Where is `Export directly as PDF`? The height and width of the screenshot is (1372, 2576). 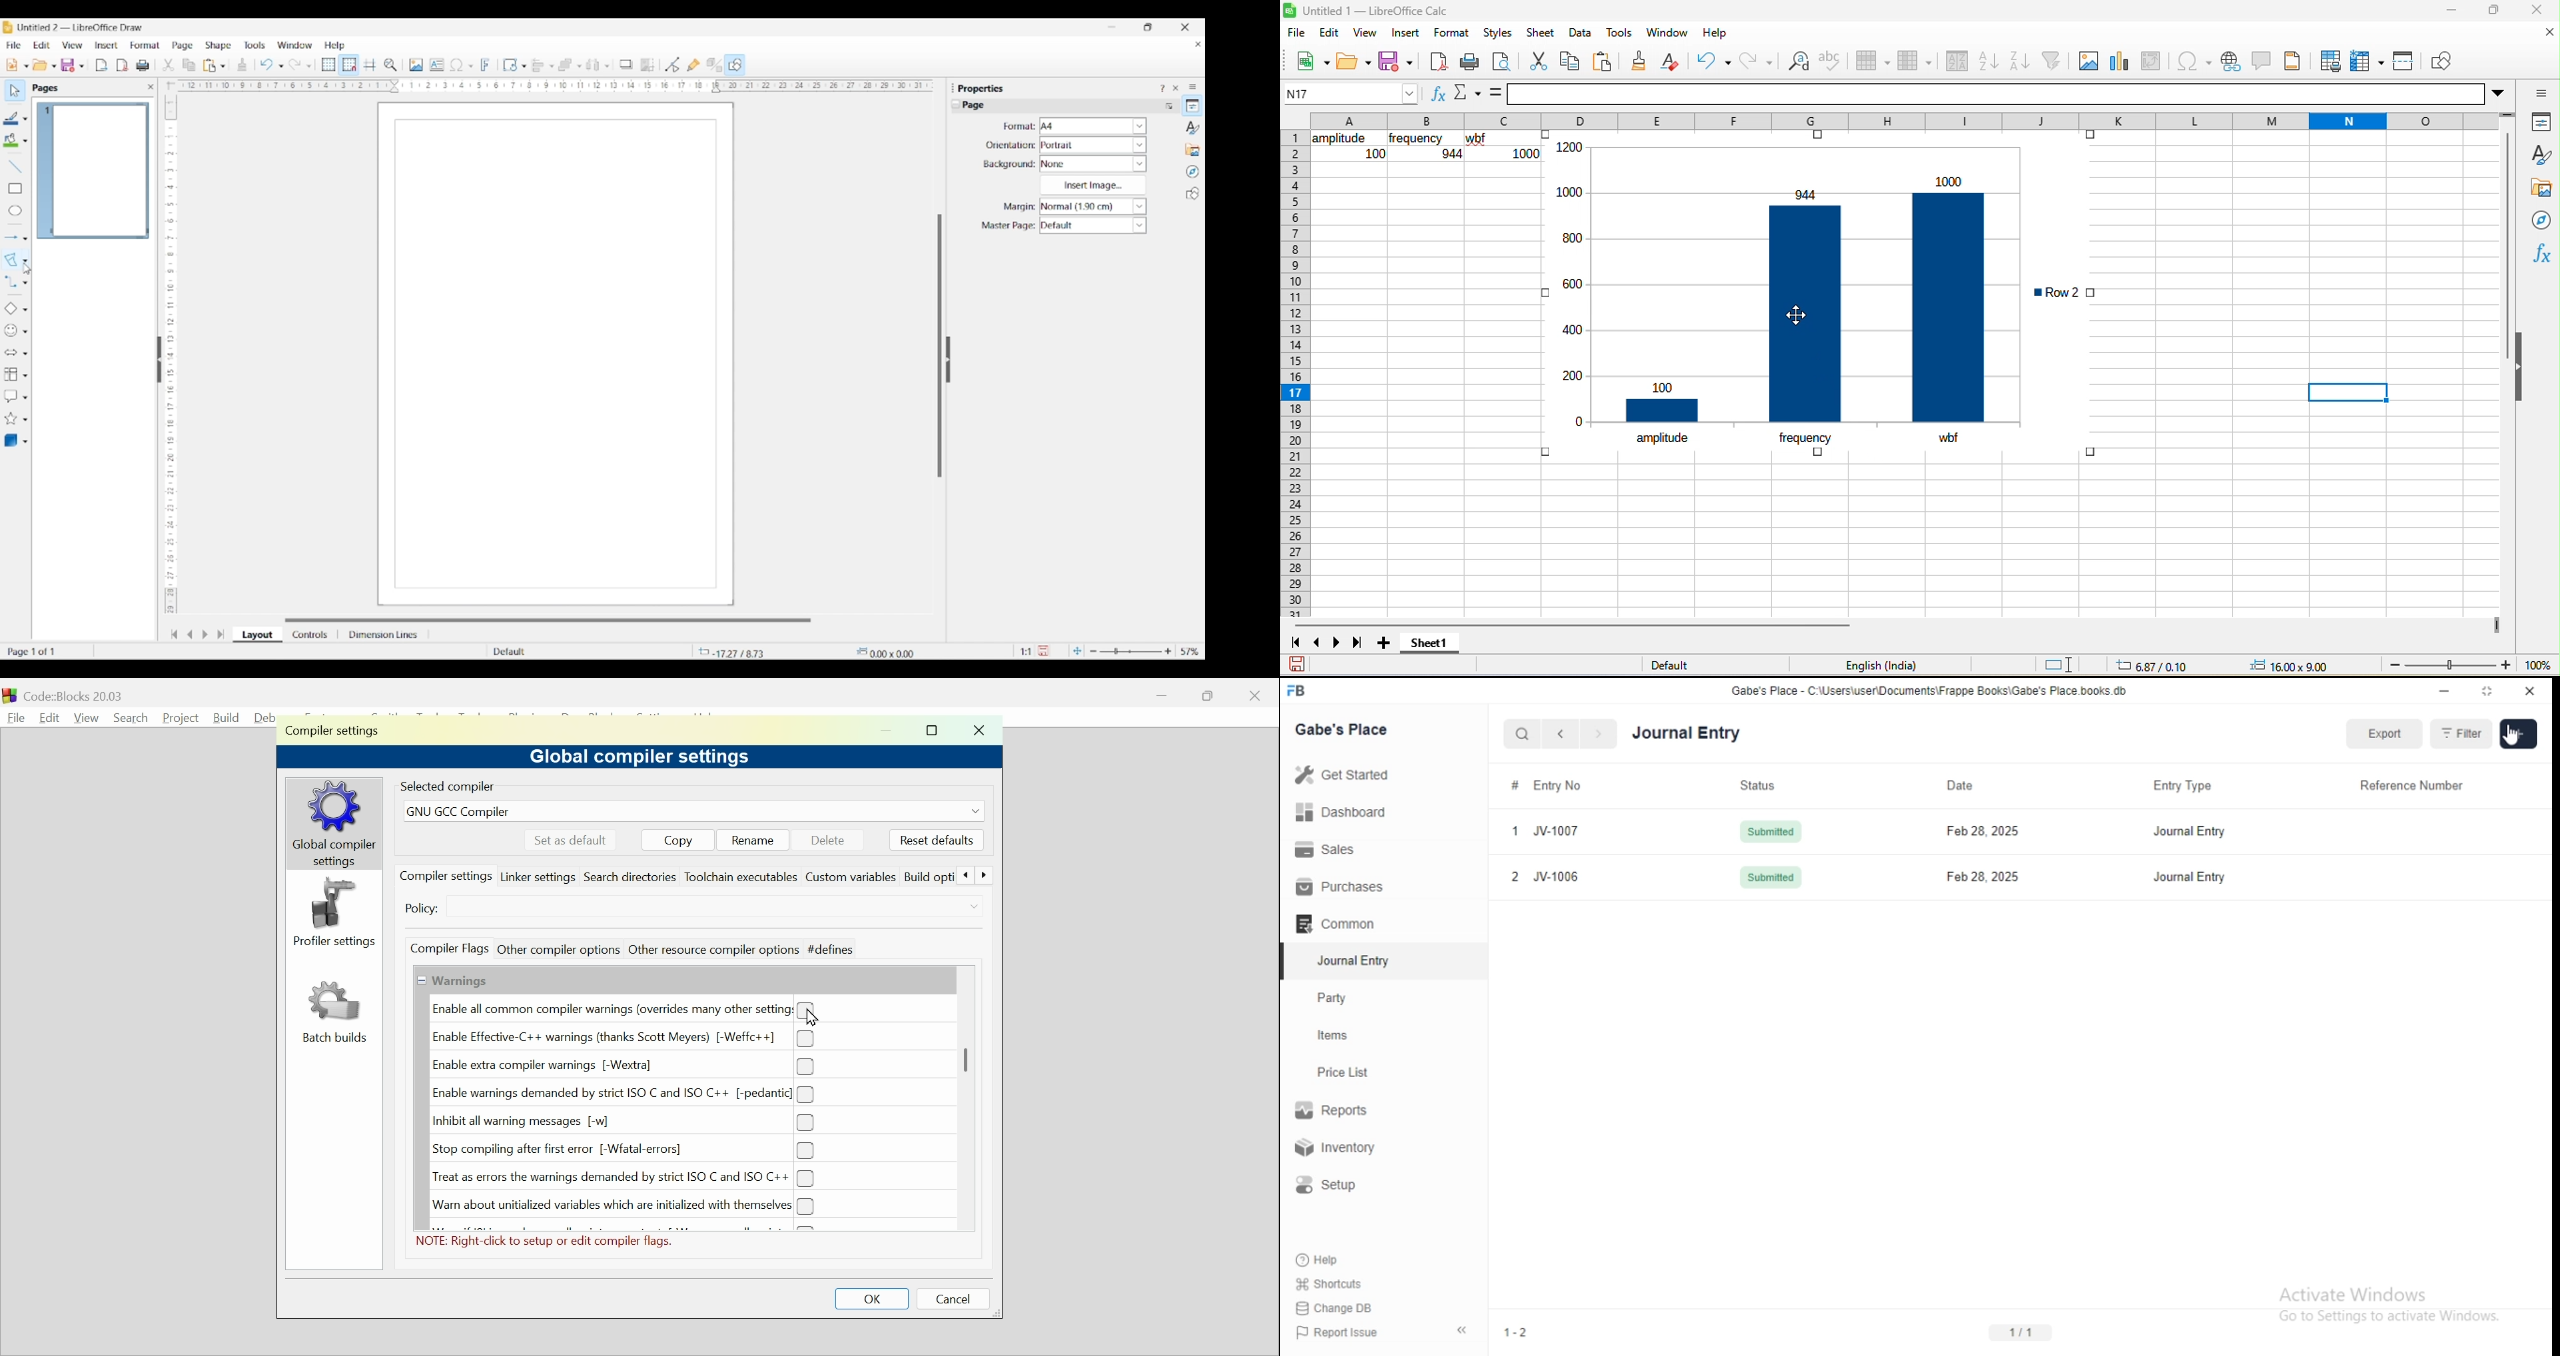 Export directly as PDF is located at coordinates (122, 66).